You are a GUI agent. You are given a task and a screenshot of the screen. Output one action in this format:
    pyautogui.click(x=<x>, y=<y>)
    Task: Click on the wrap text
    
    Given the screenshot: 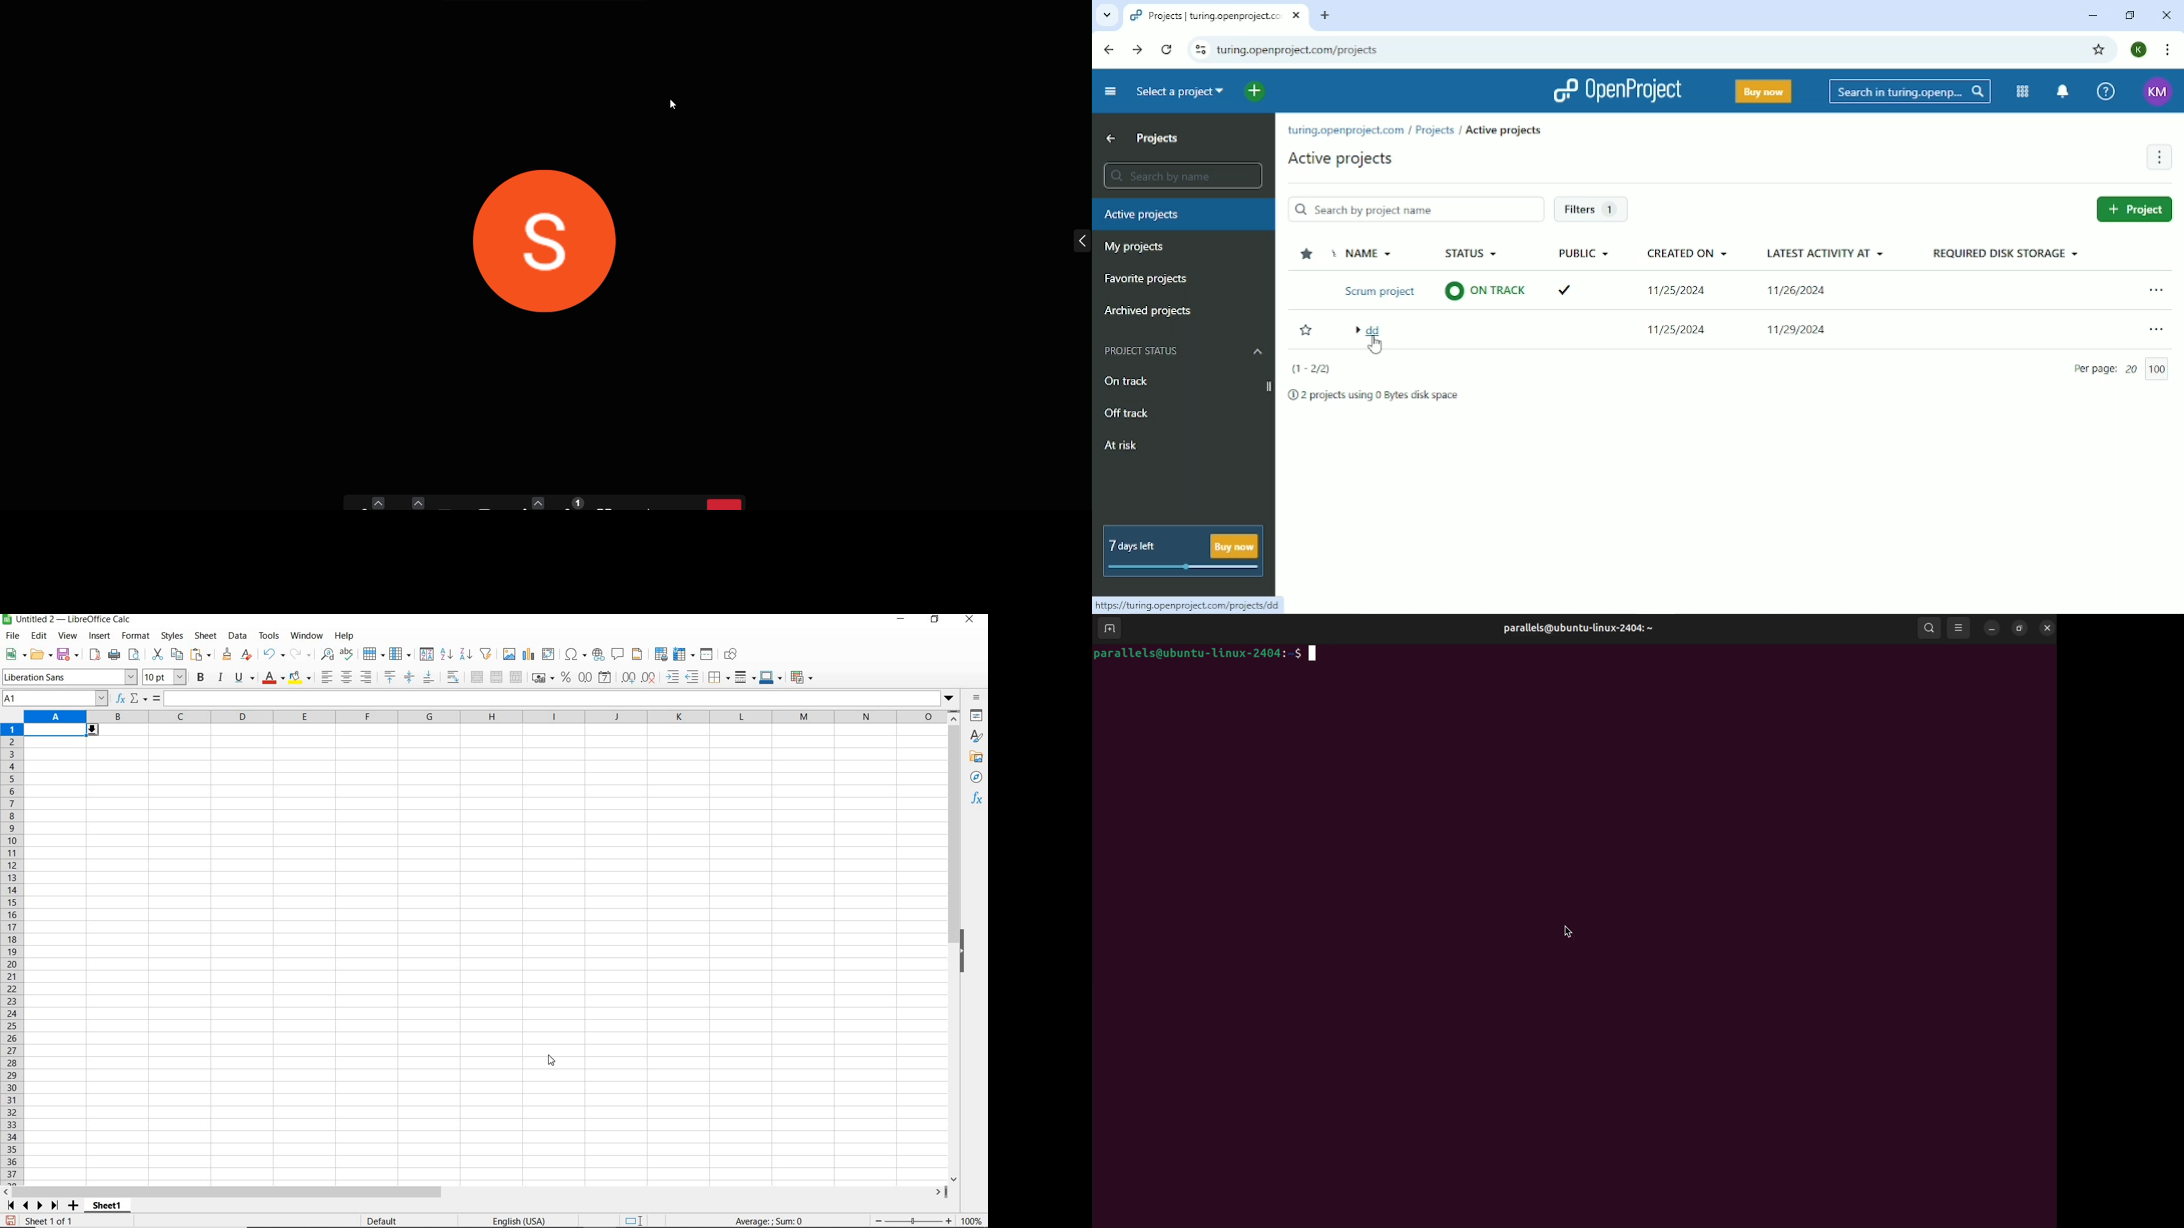 What is the action you would take?
    pyautogui.click(x=455, y=676)
    